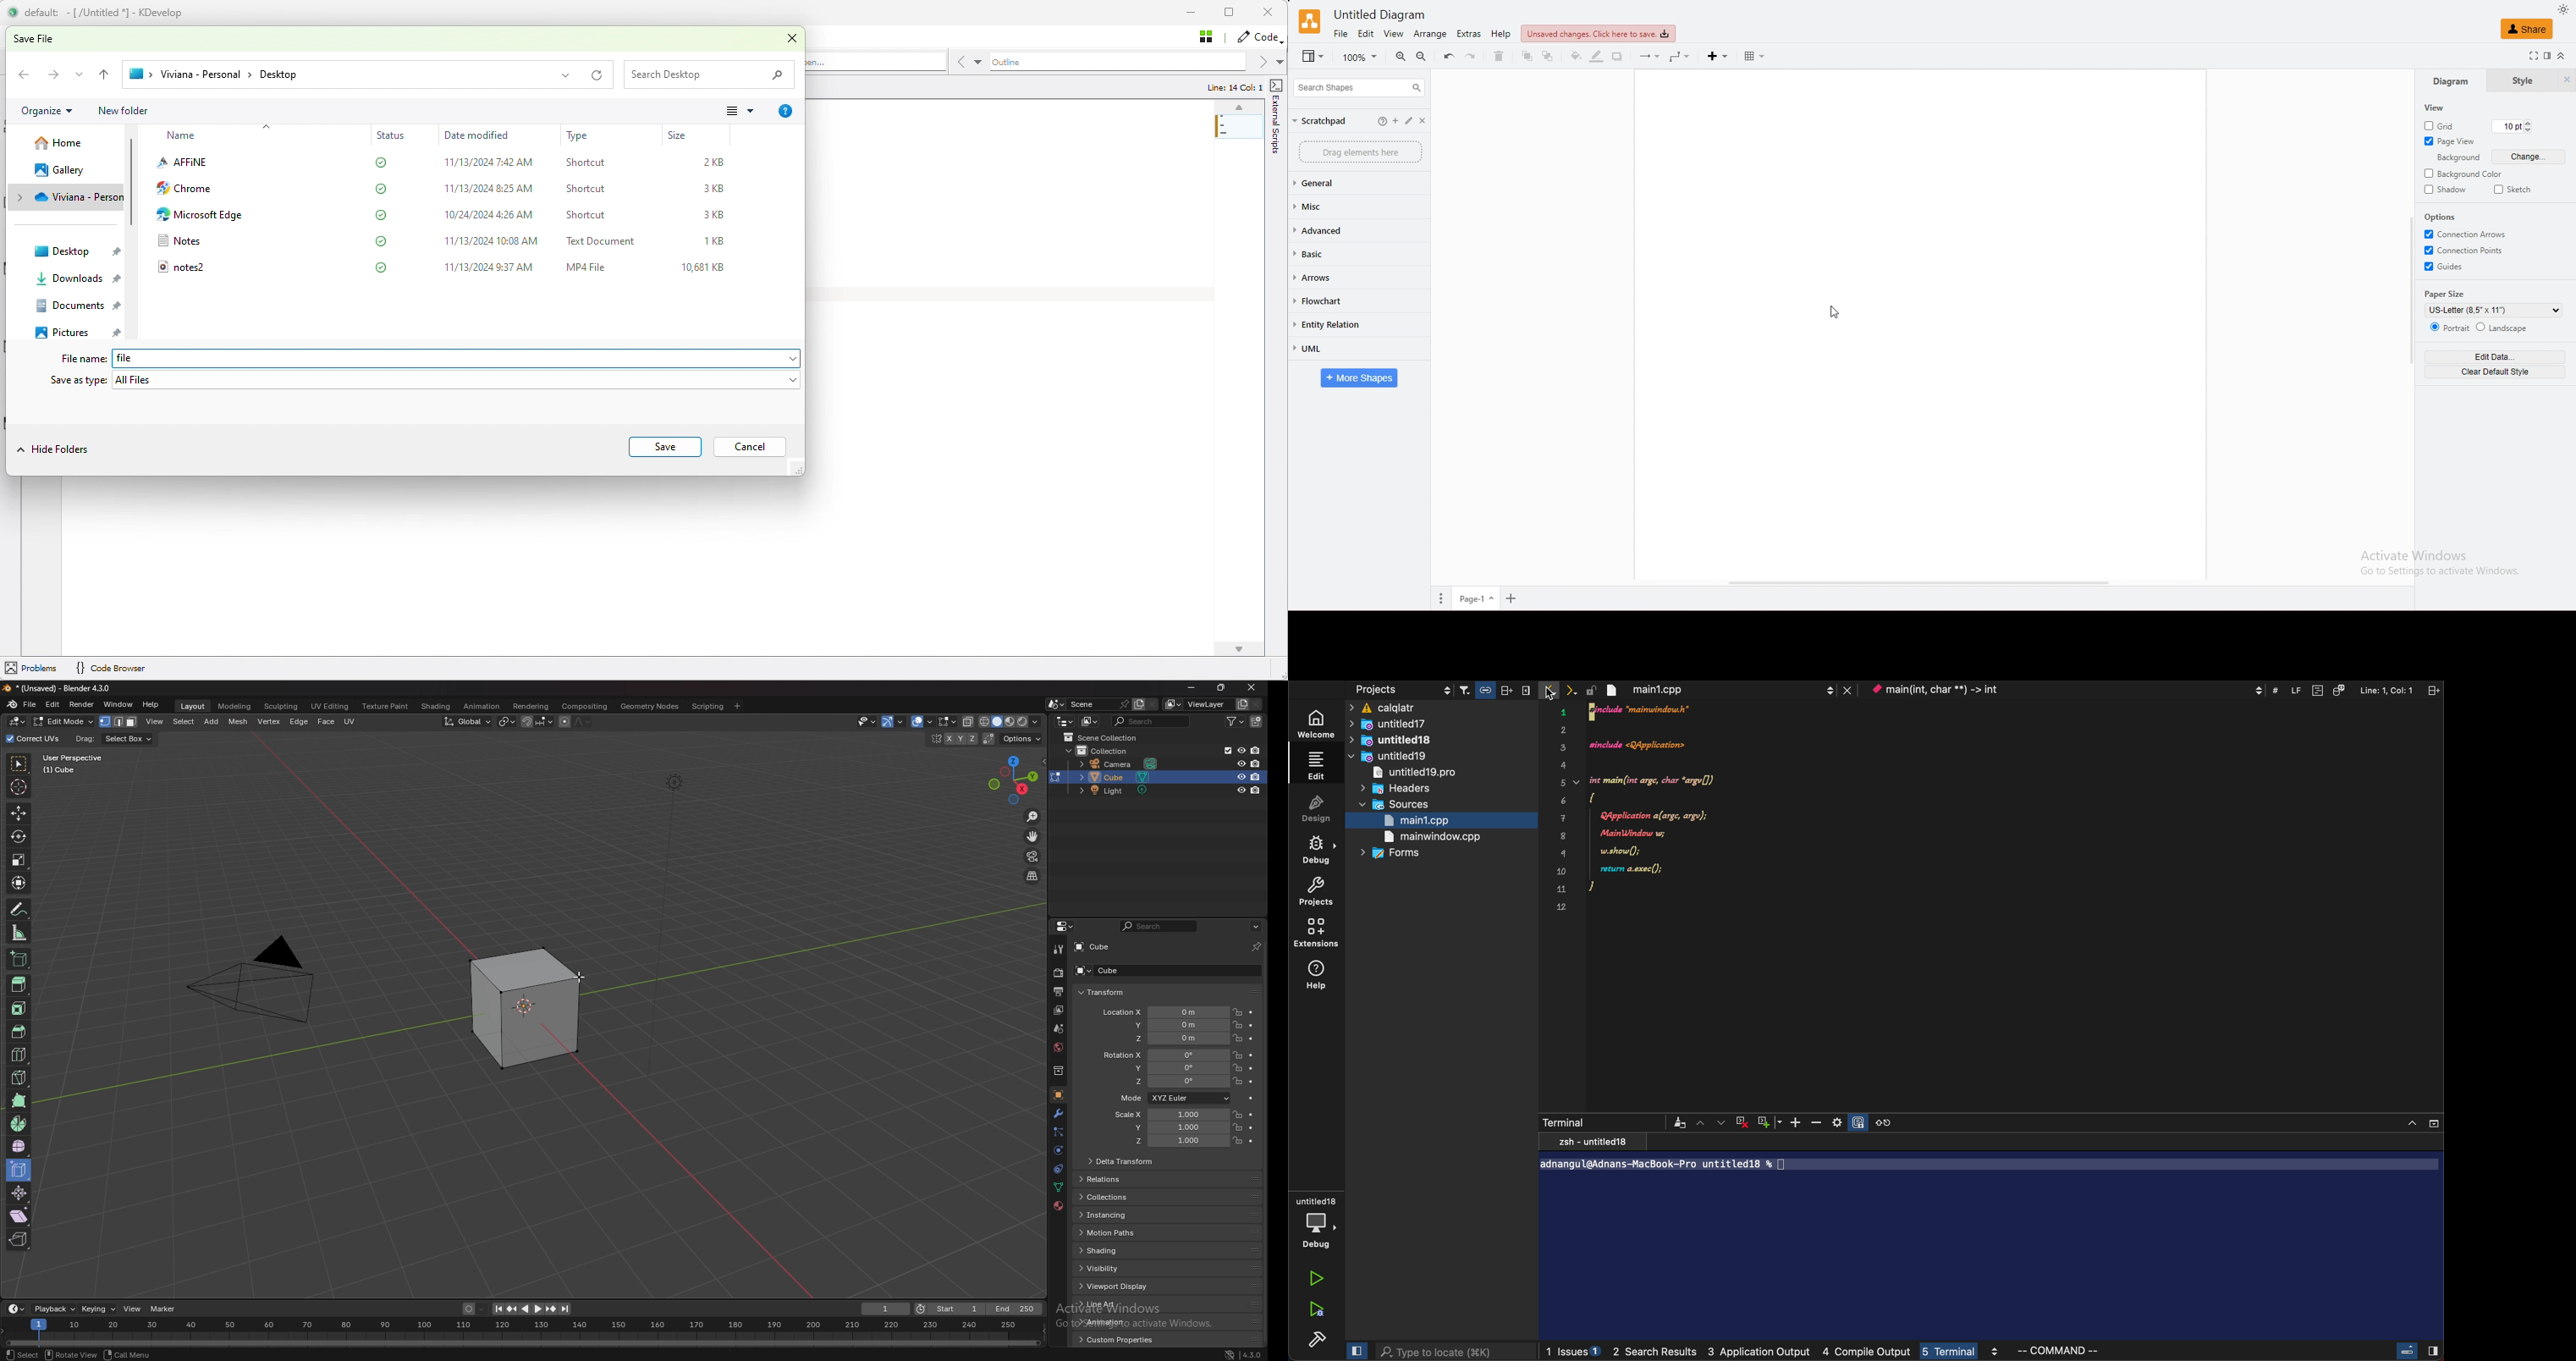 The height and width of the screenshot is (1372, 2576). What do you see at coordinates (1242, 750) in the screenshot?
I see `hide in viewport` at bounding box center [1242, 750].